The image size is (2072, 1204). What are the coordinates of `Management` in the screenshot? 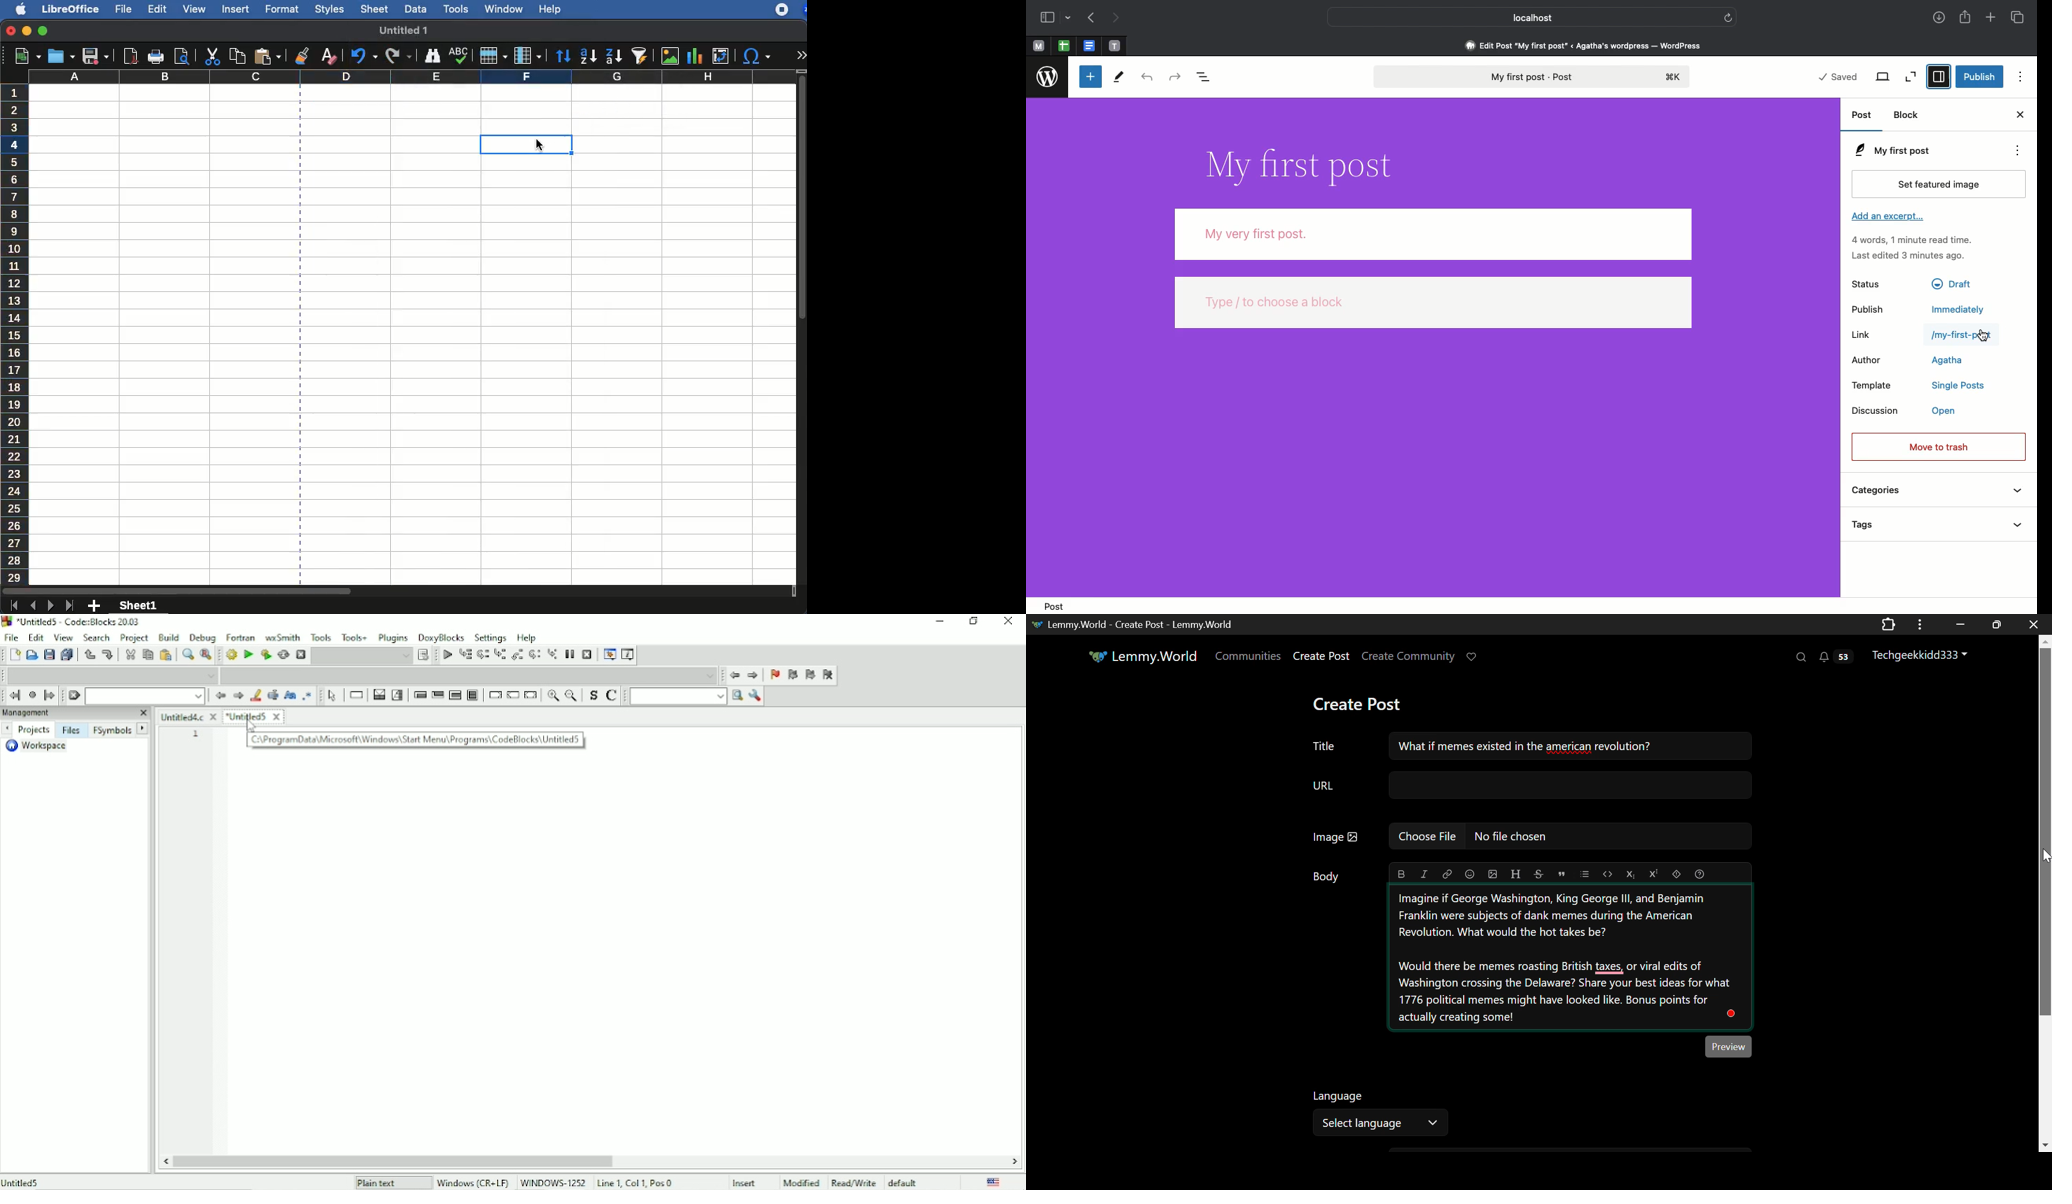 It's located at (67, 714).